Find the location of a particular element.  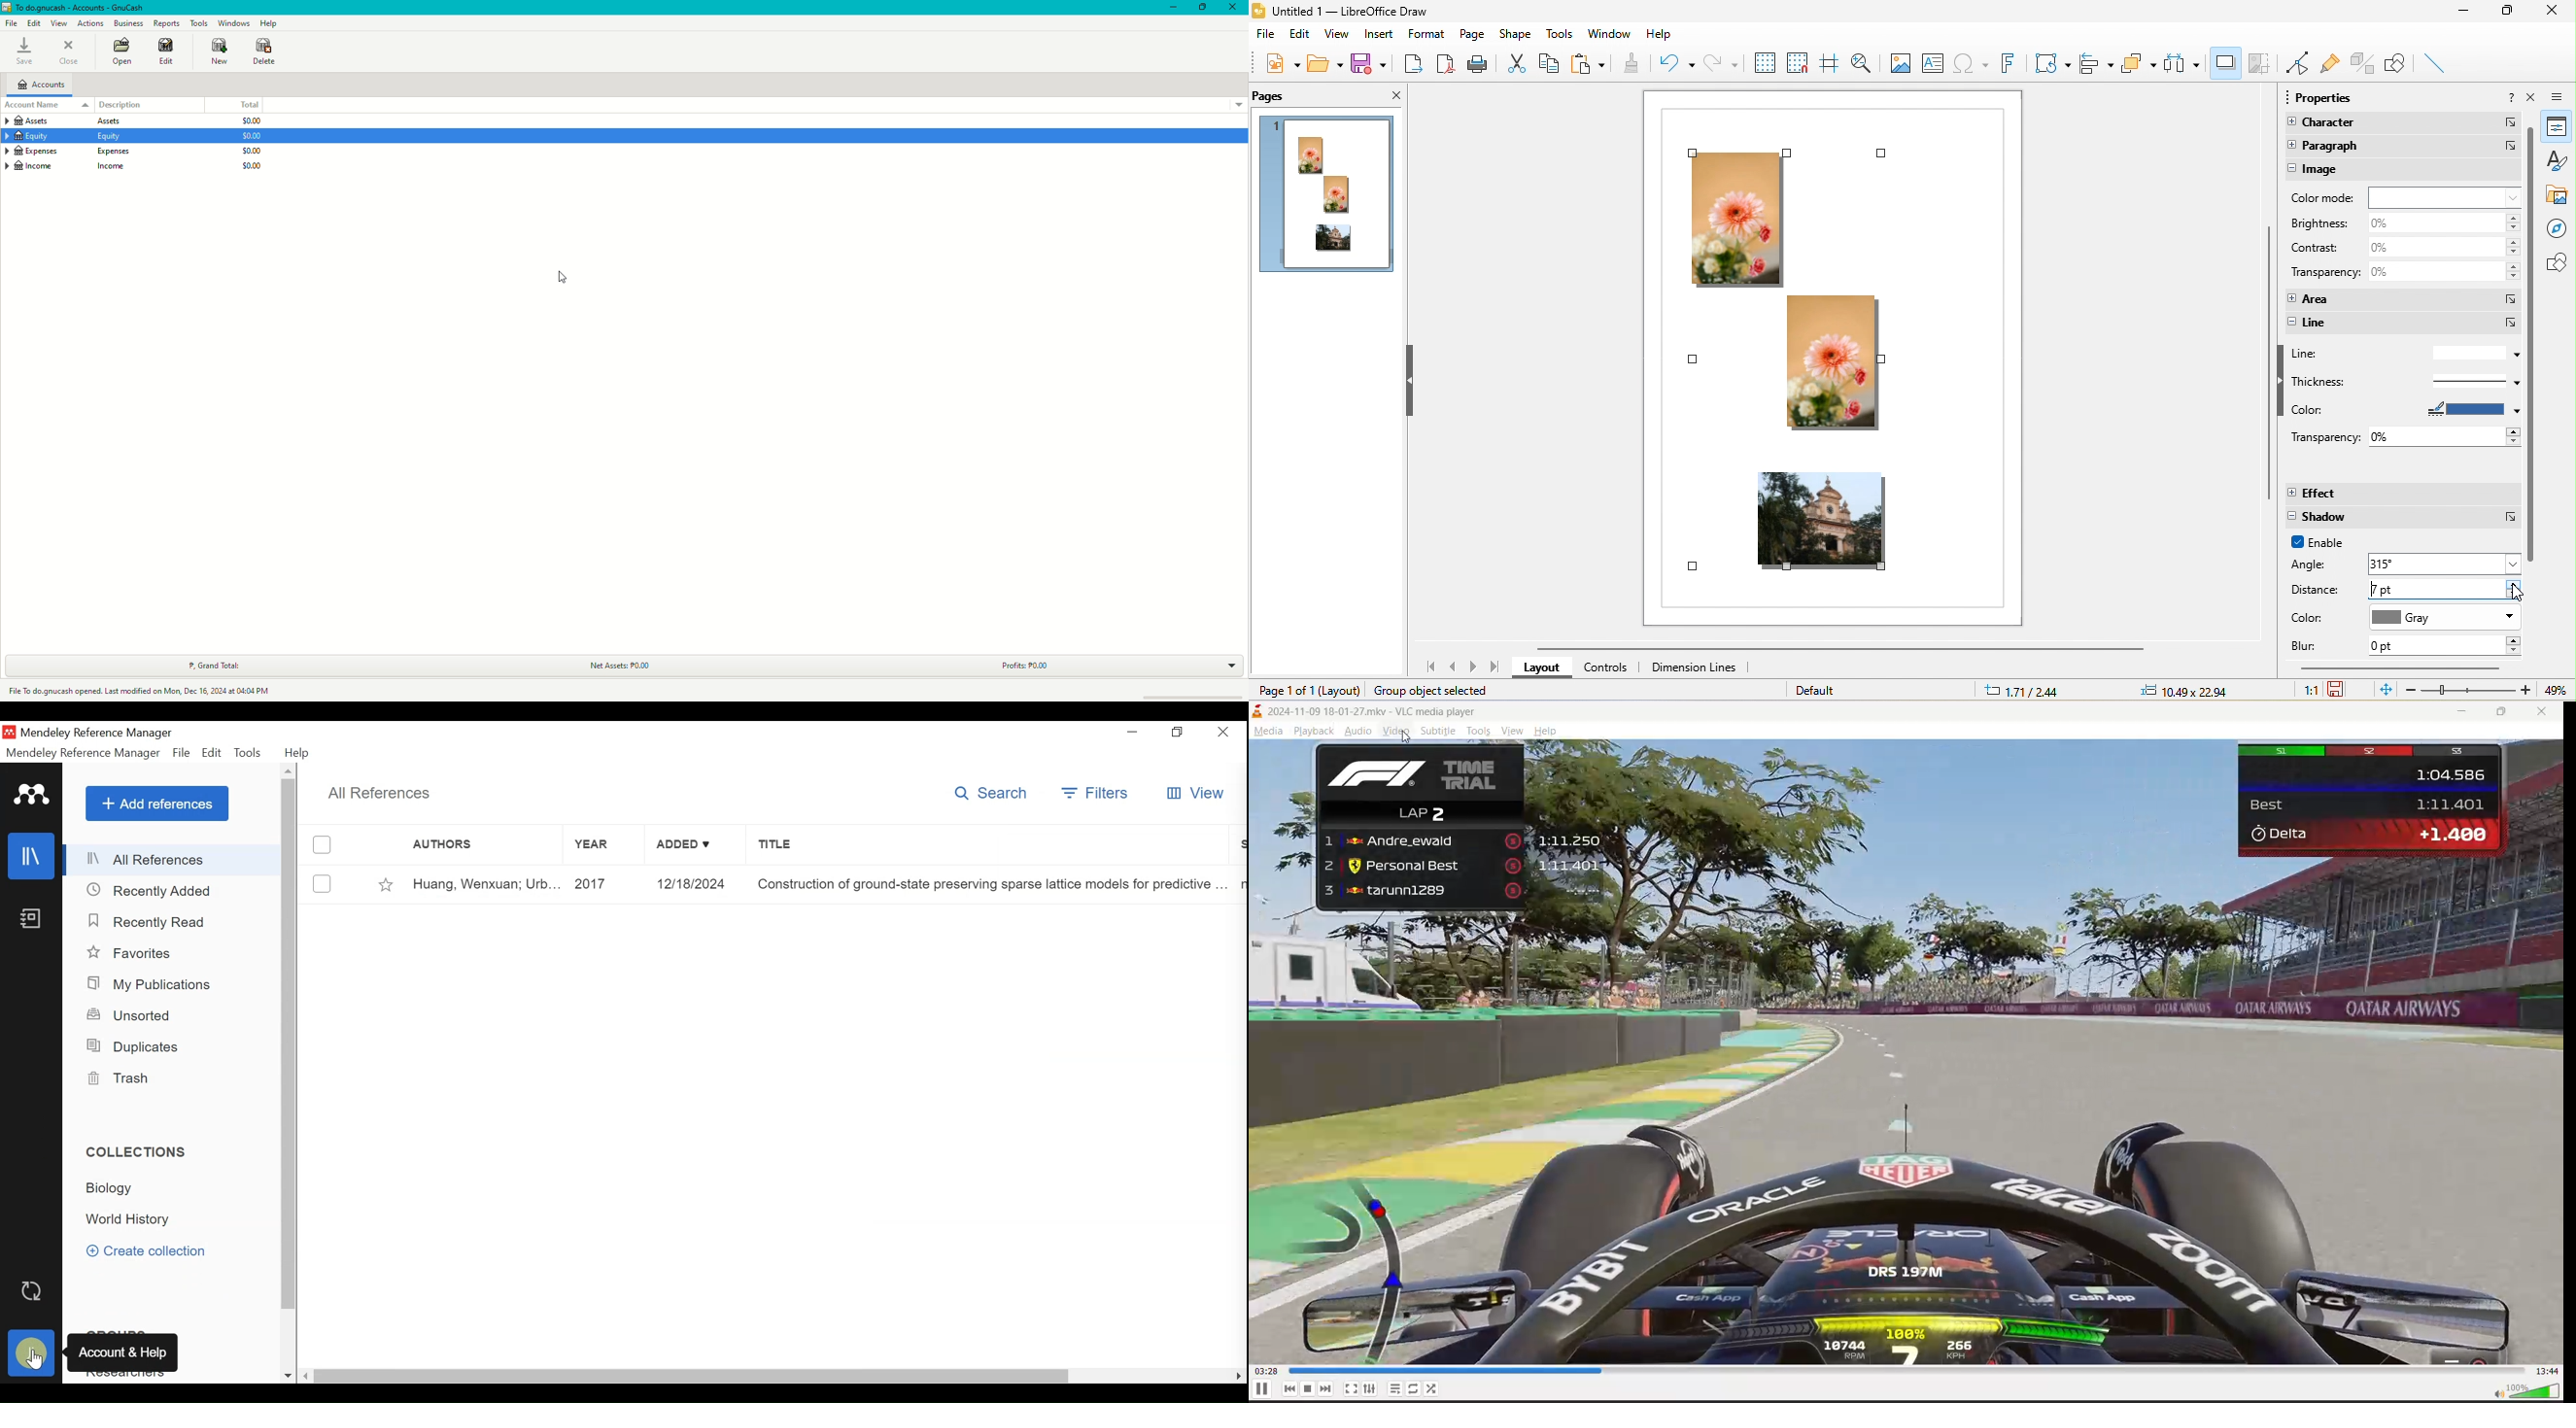

zoom and pan is located at coordinates (1862, 63).